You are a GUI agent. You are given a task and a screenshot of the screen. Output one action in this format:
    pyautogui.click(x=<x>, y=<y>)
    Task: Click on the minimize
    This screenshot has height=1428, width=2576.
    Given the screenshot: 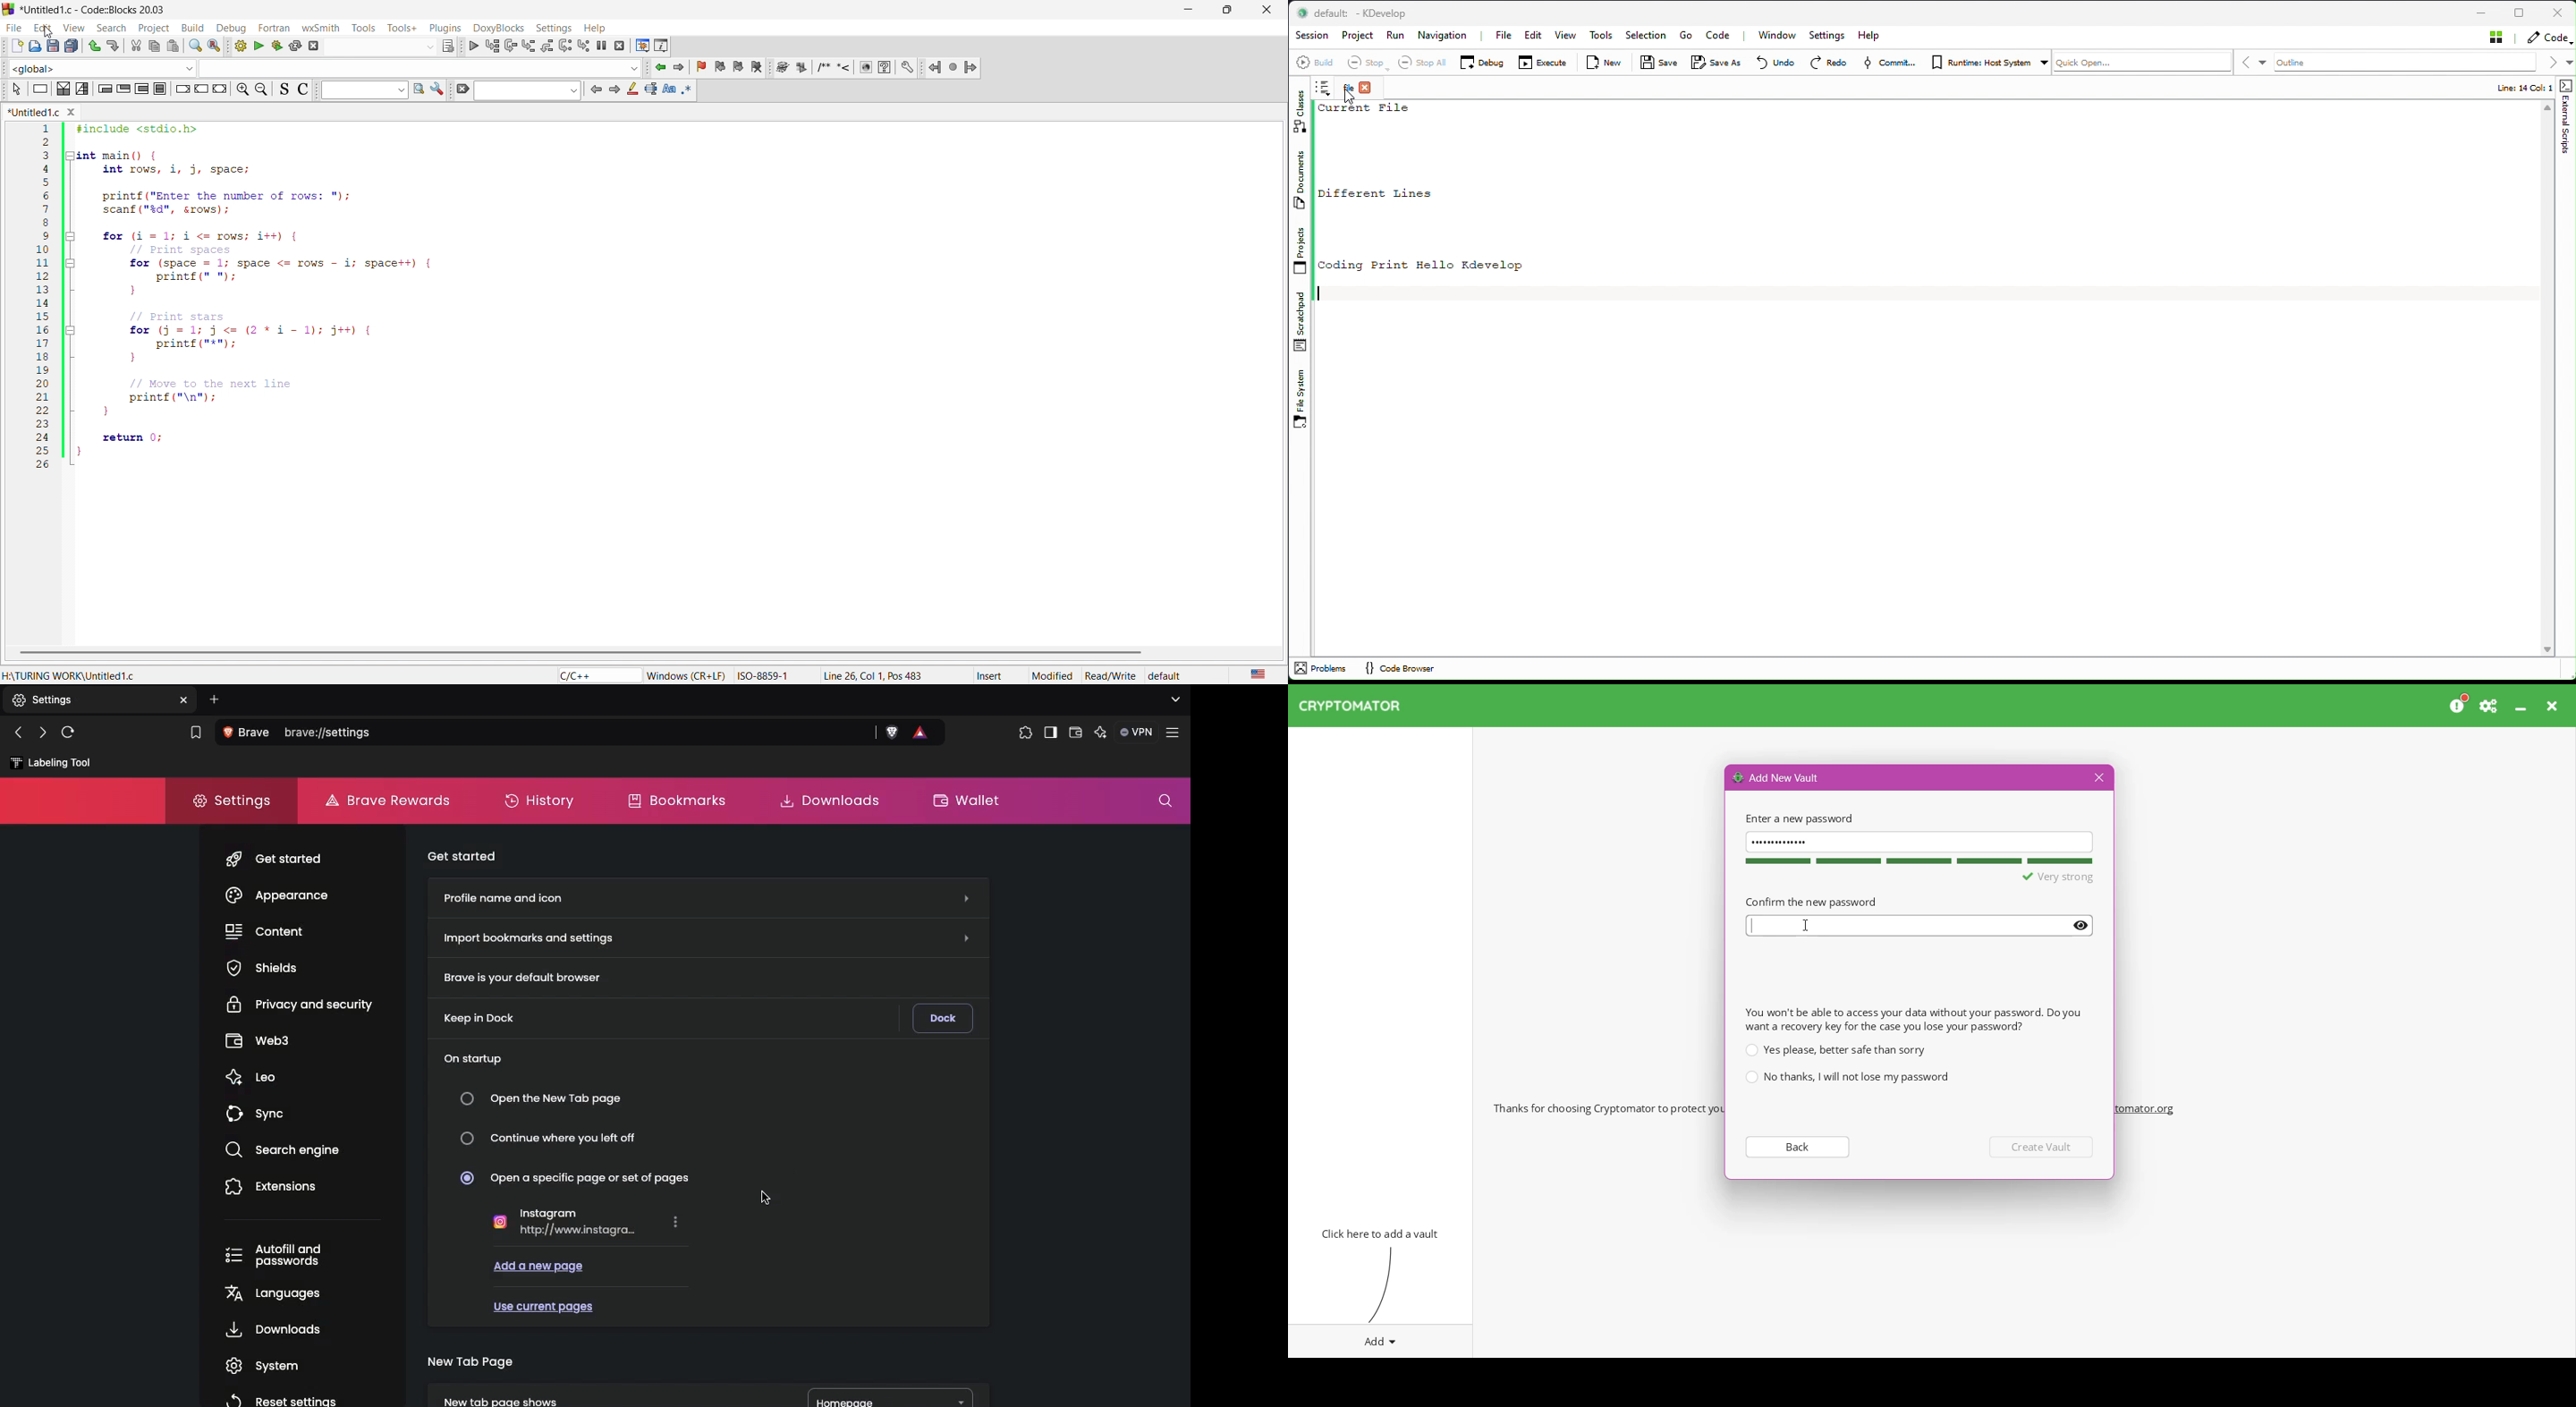 What is the action you would take?
    pyautogui.click(x=2481, y=12)
    